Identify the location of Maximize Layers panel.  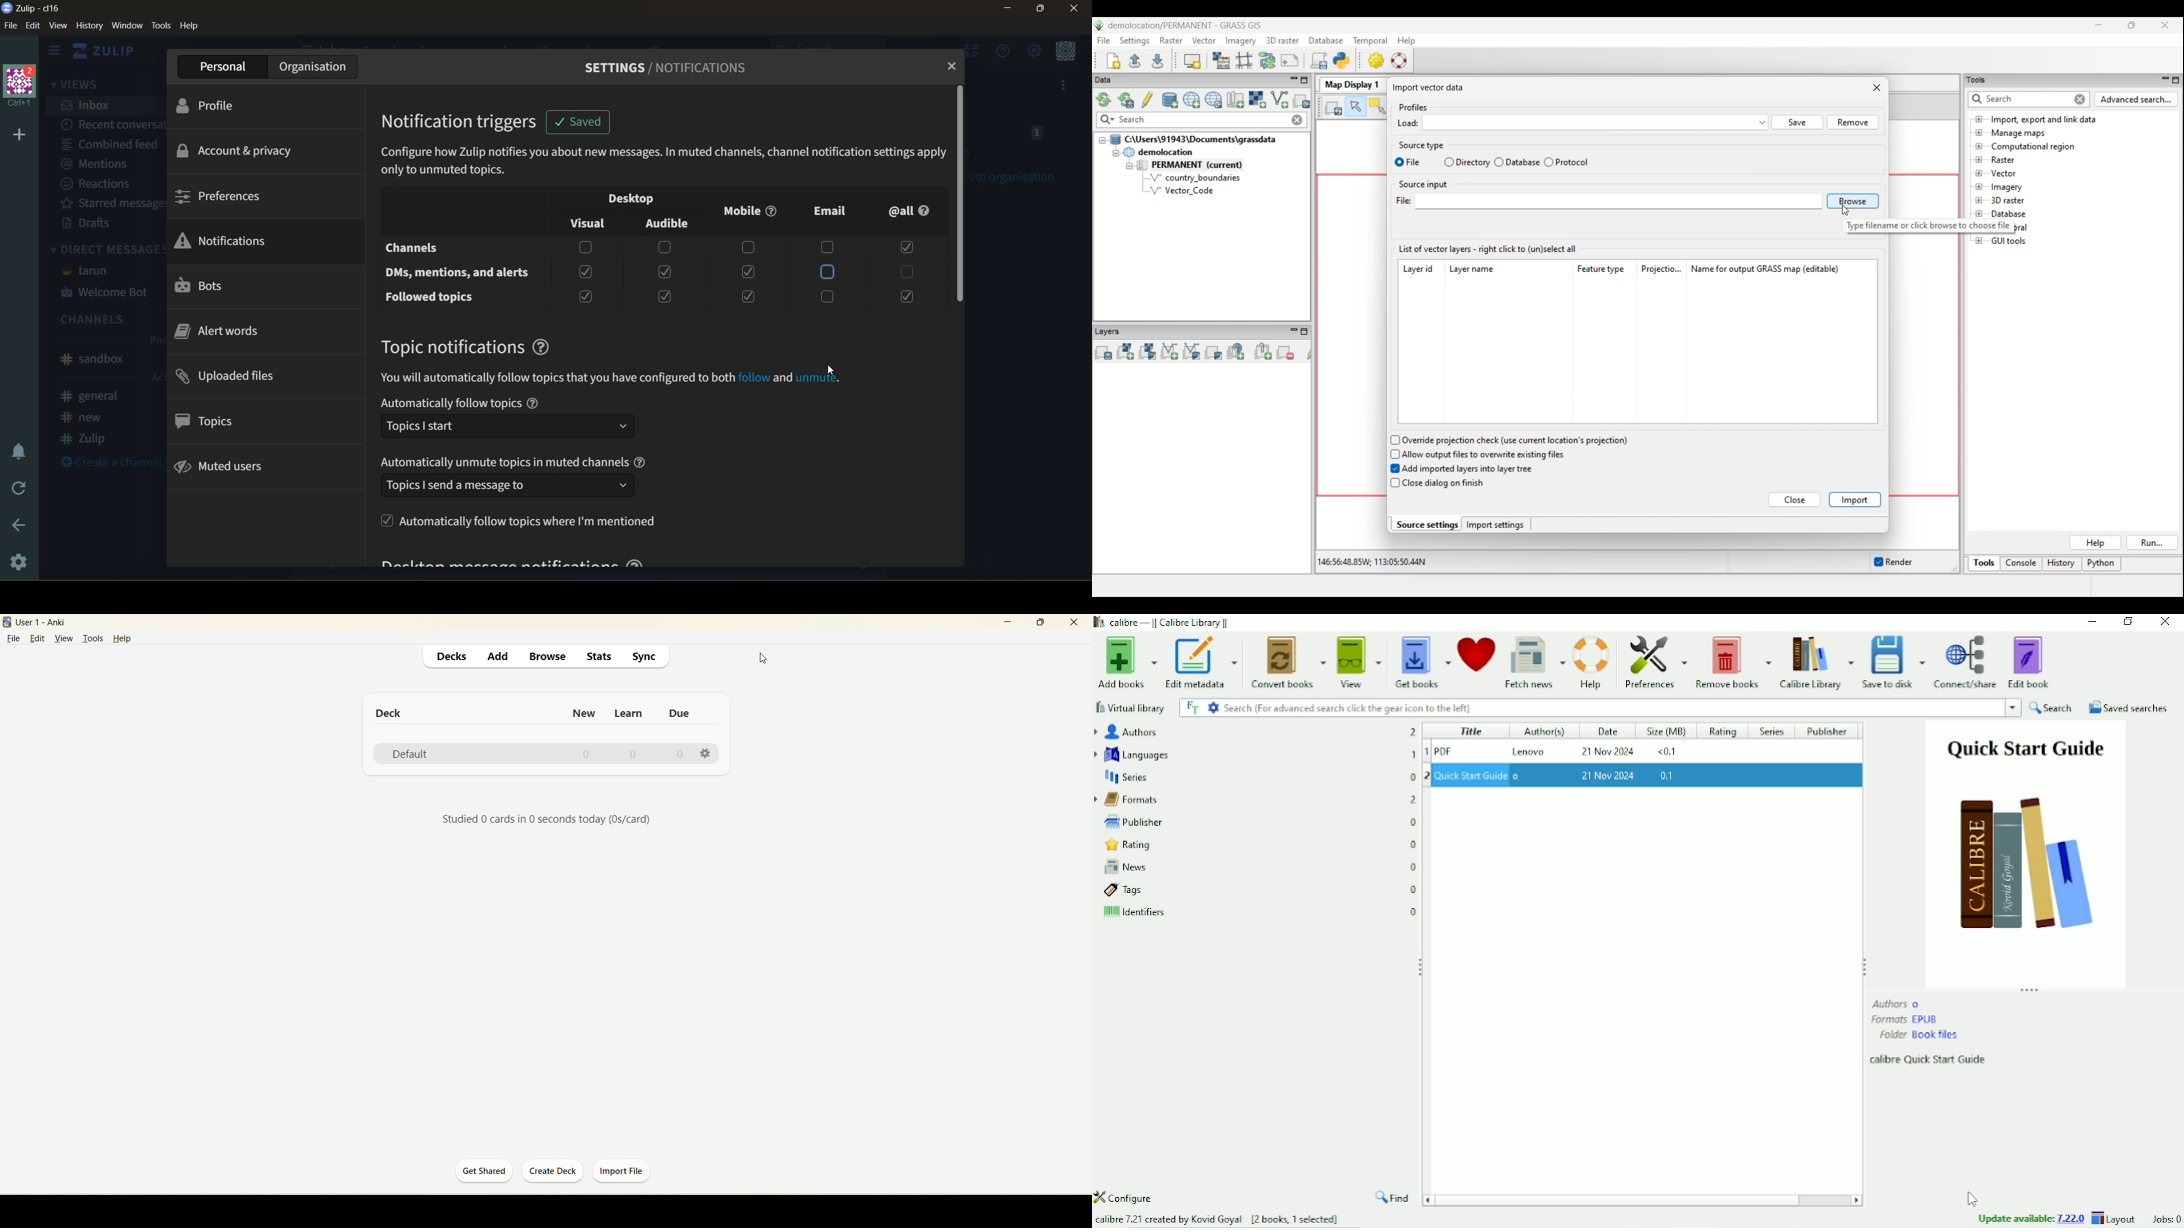
(1305, 331).